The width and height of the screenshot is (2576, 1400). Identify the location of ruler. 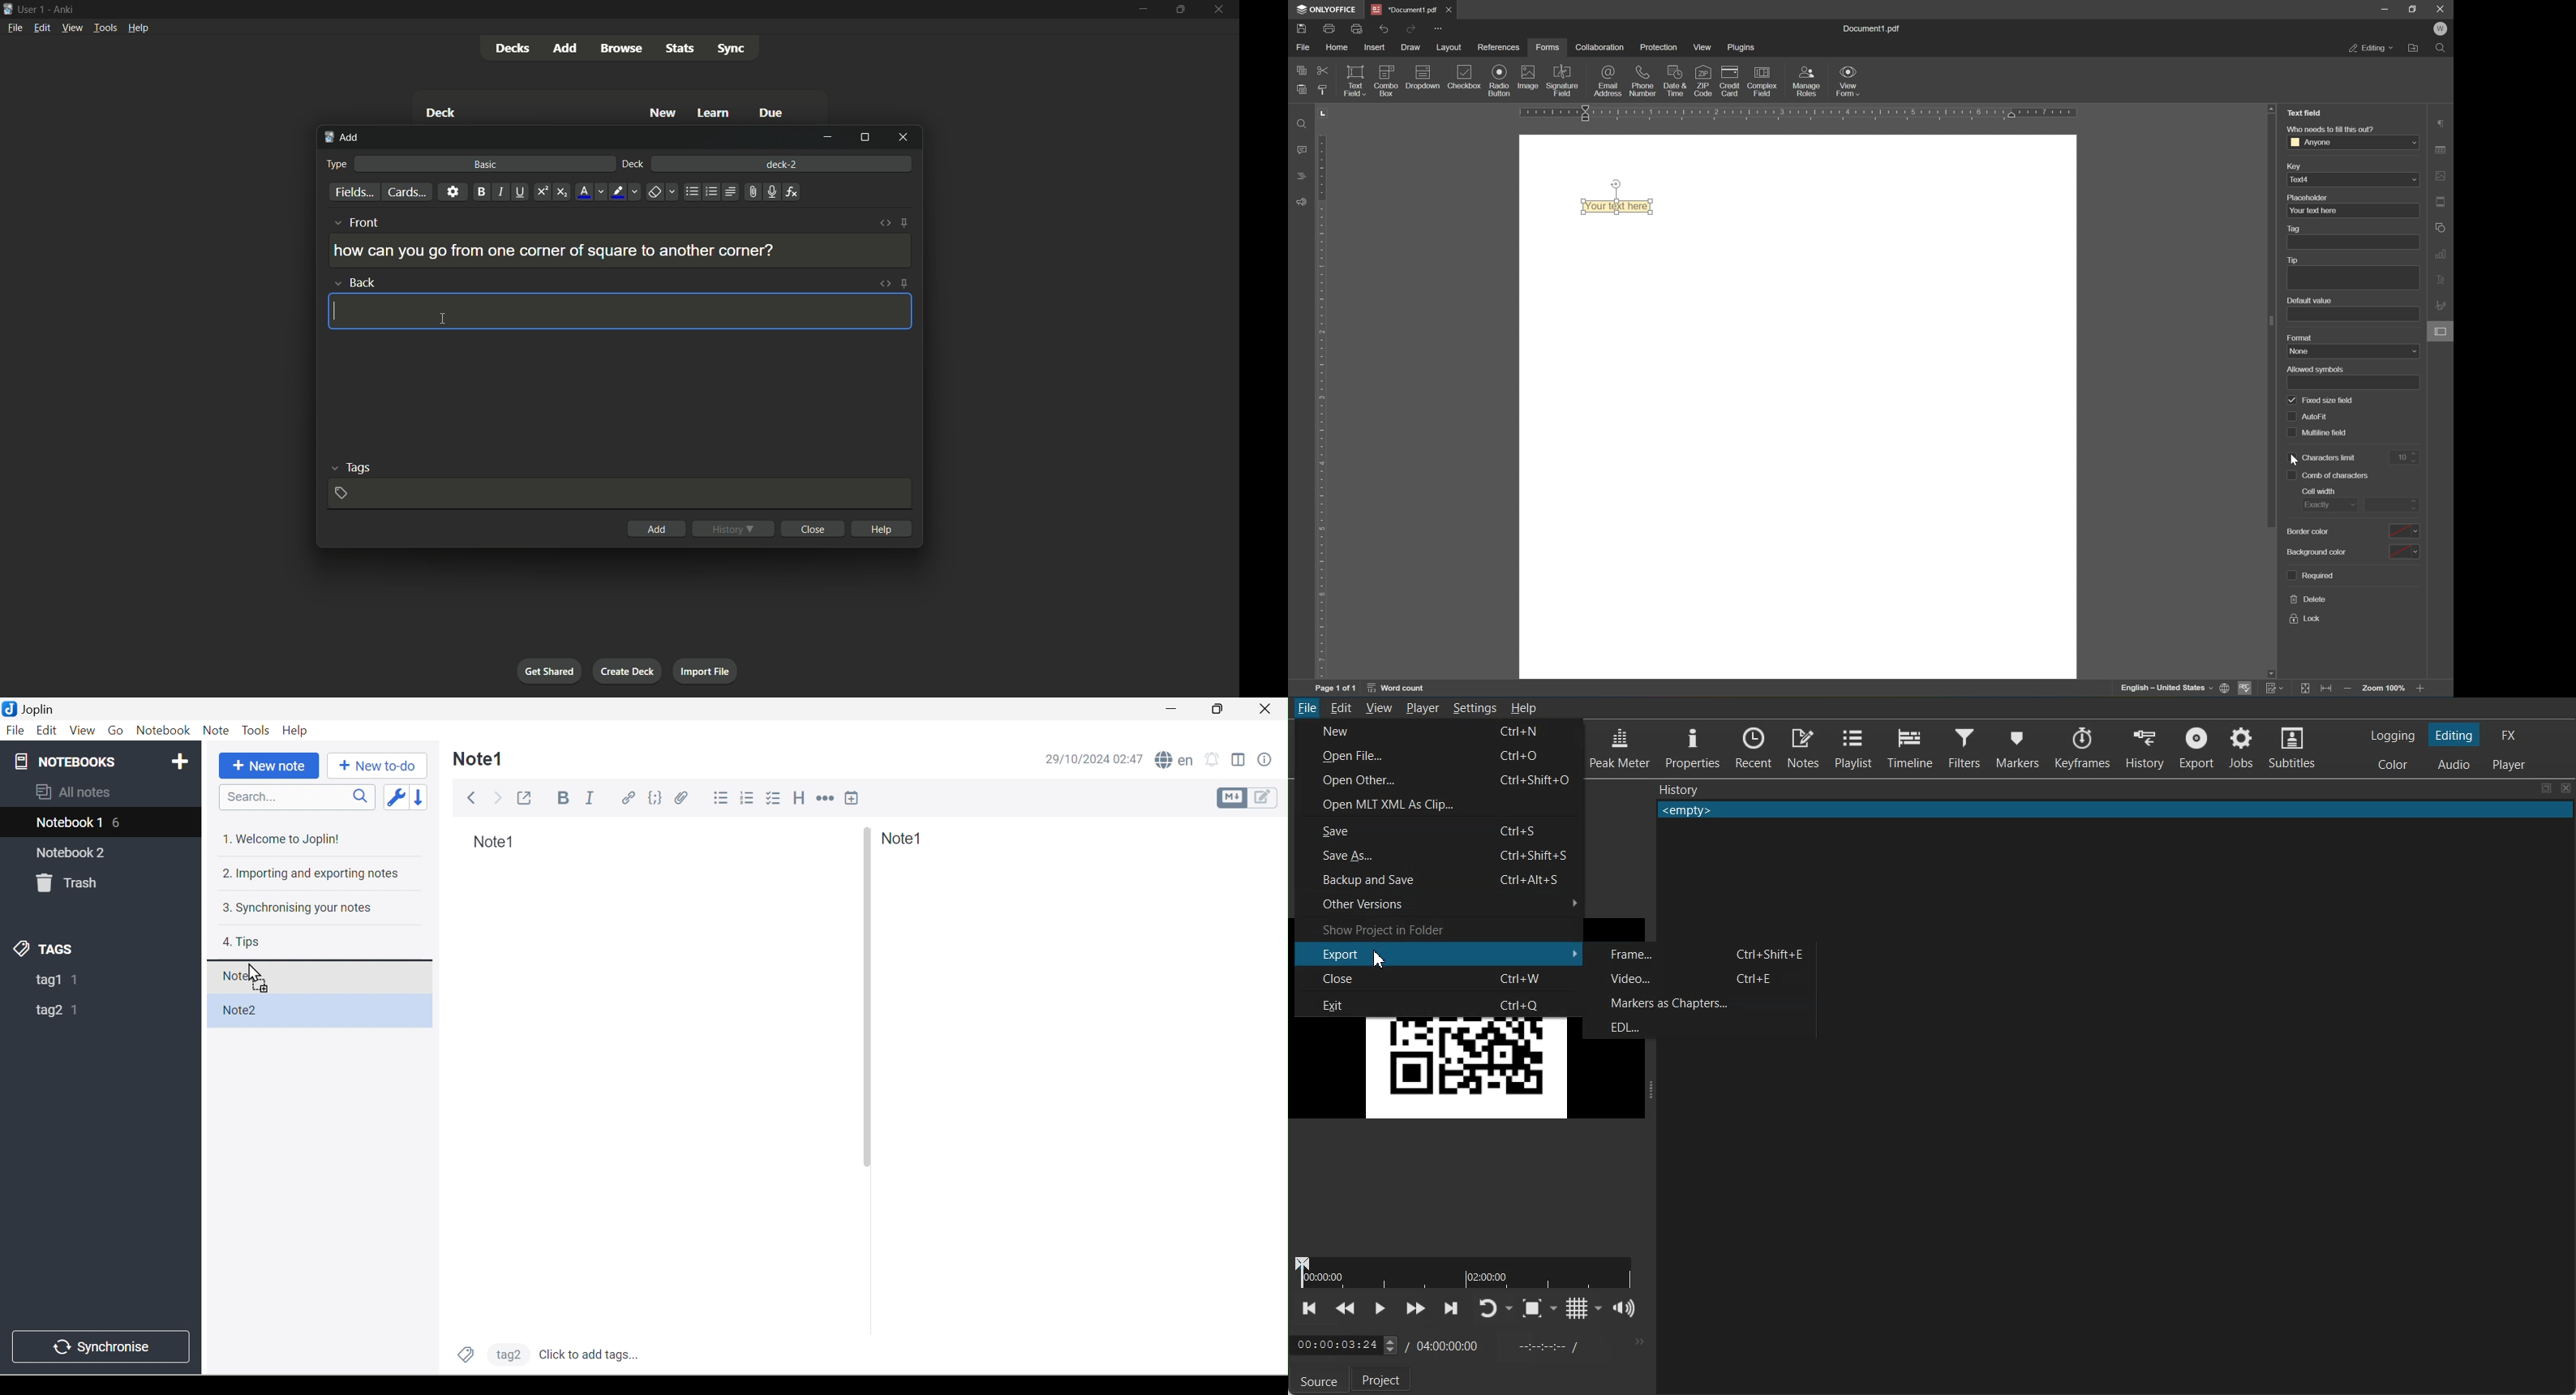
(1324, 404).